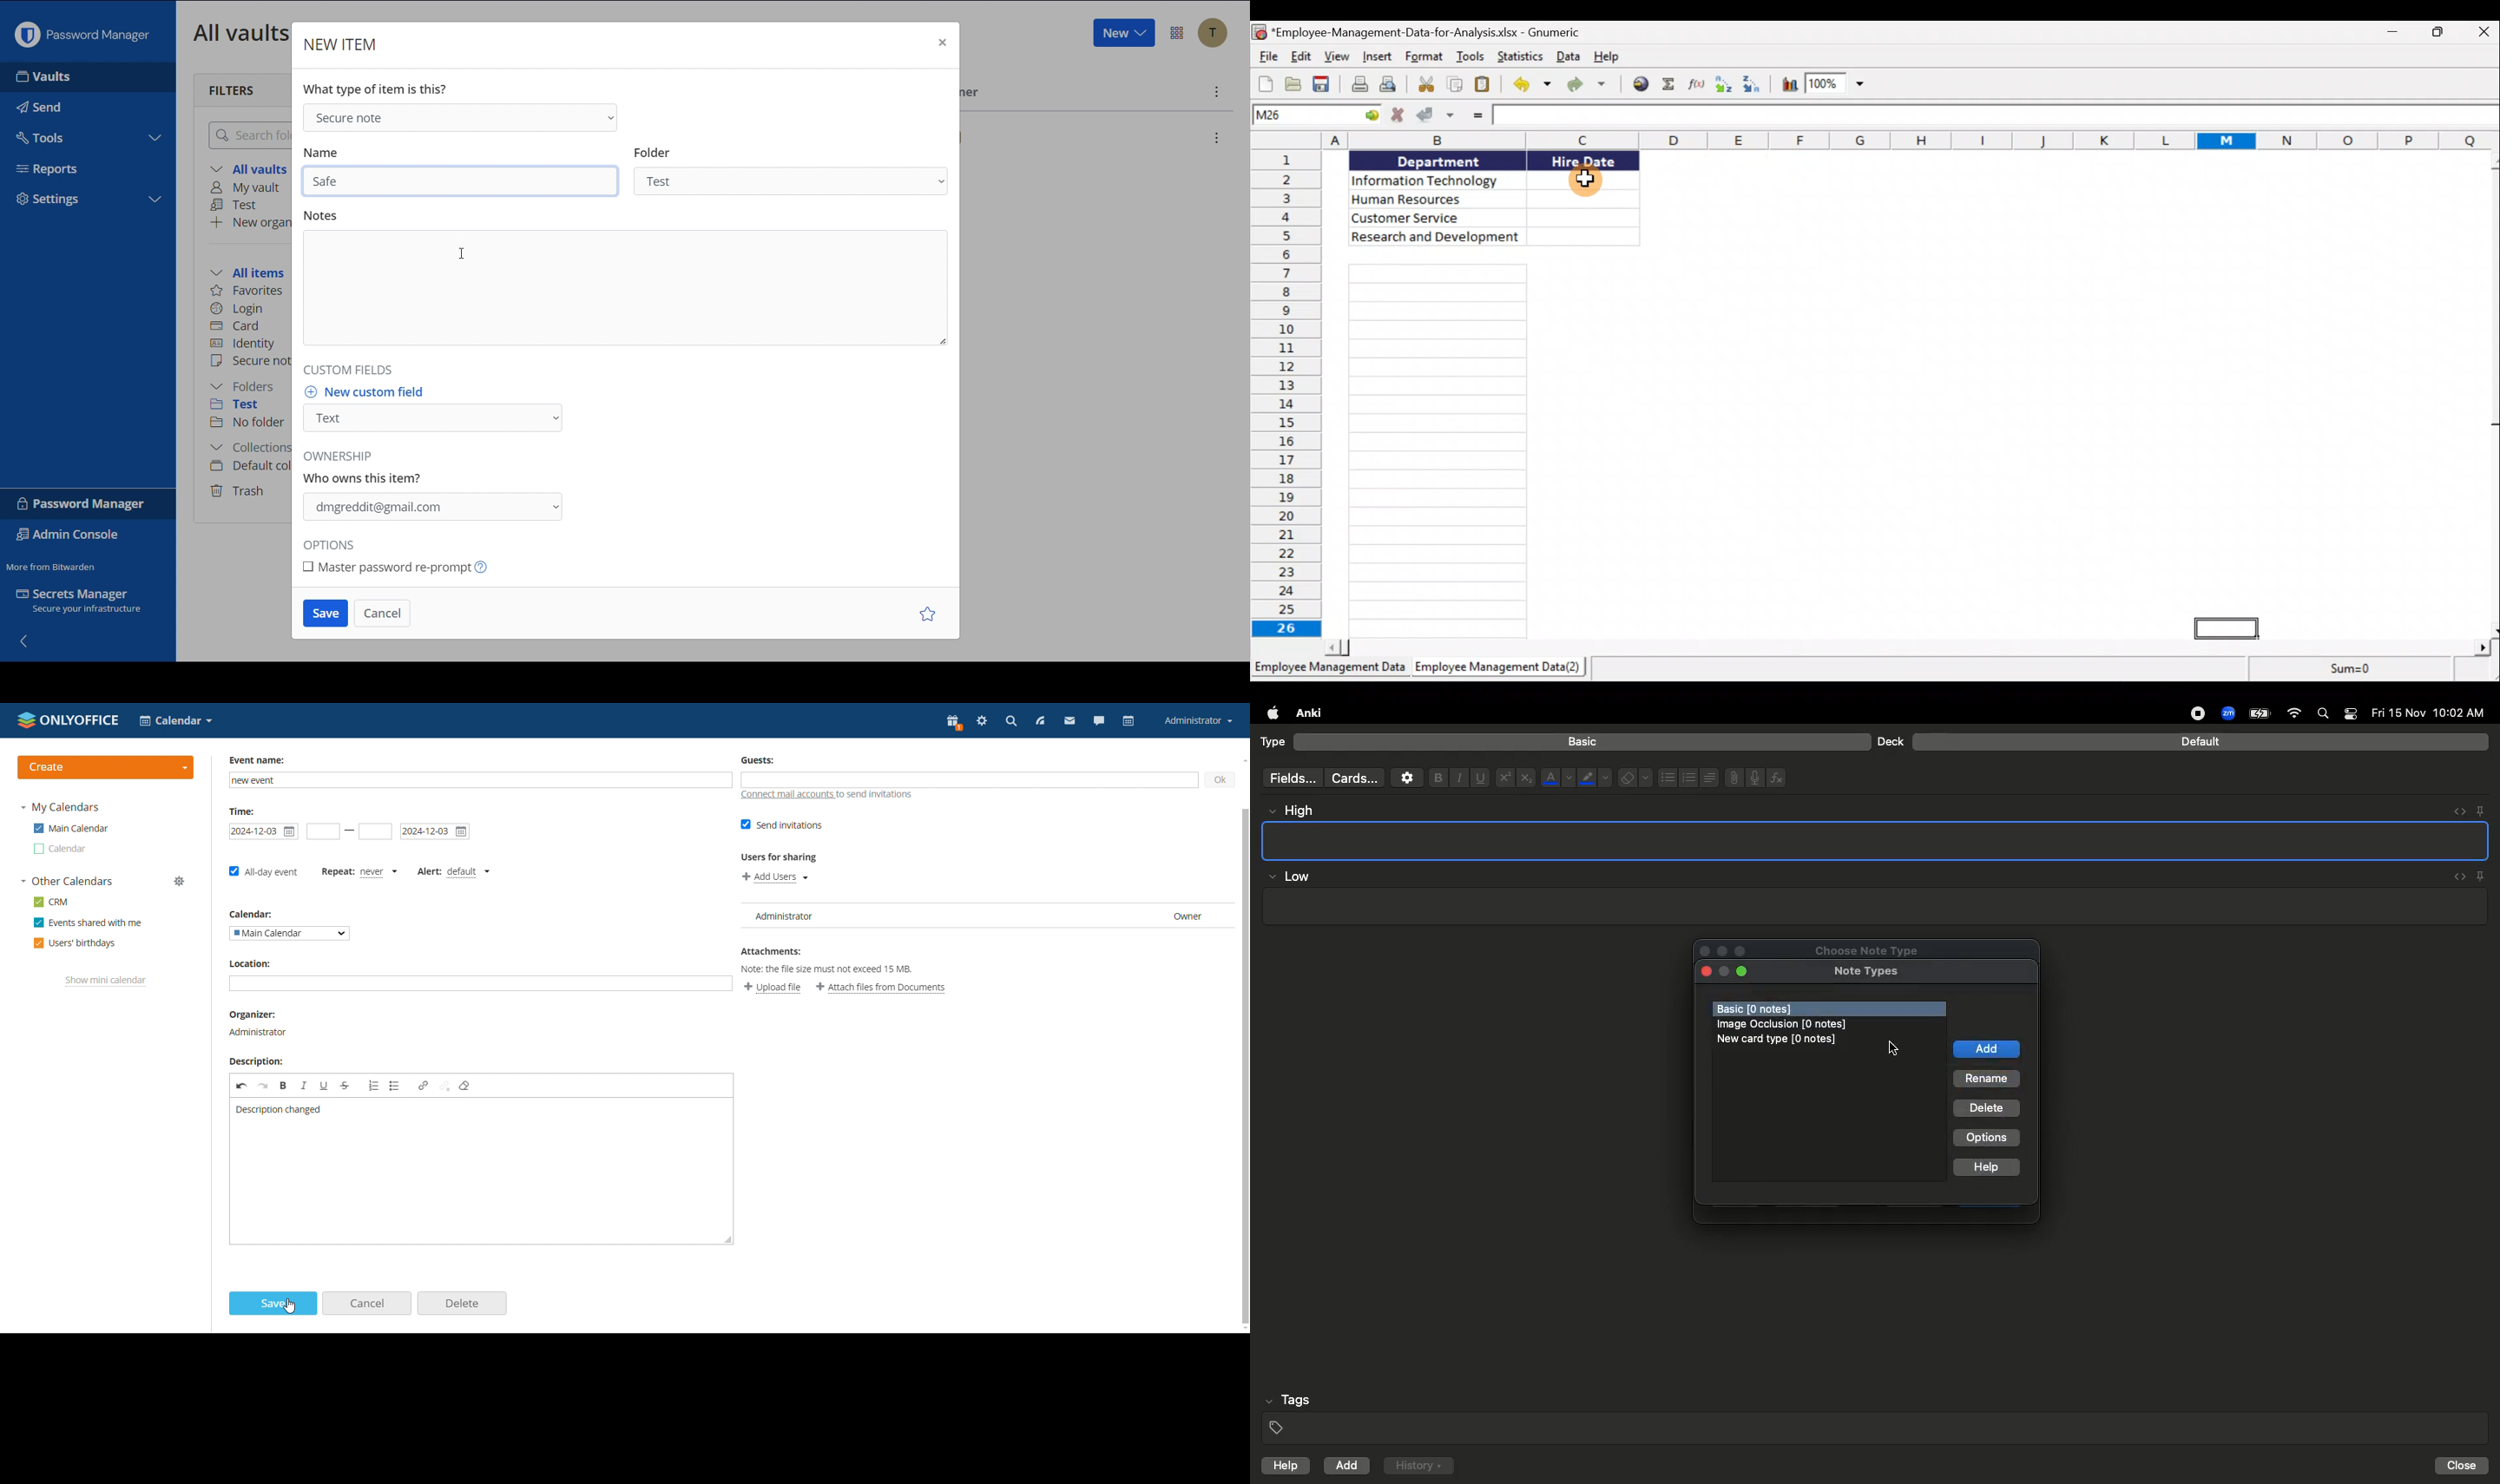  Describe the element at coordinates (326, 614) in the screenshot. I see `Save` at that location.